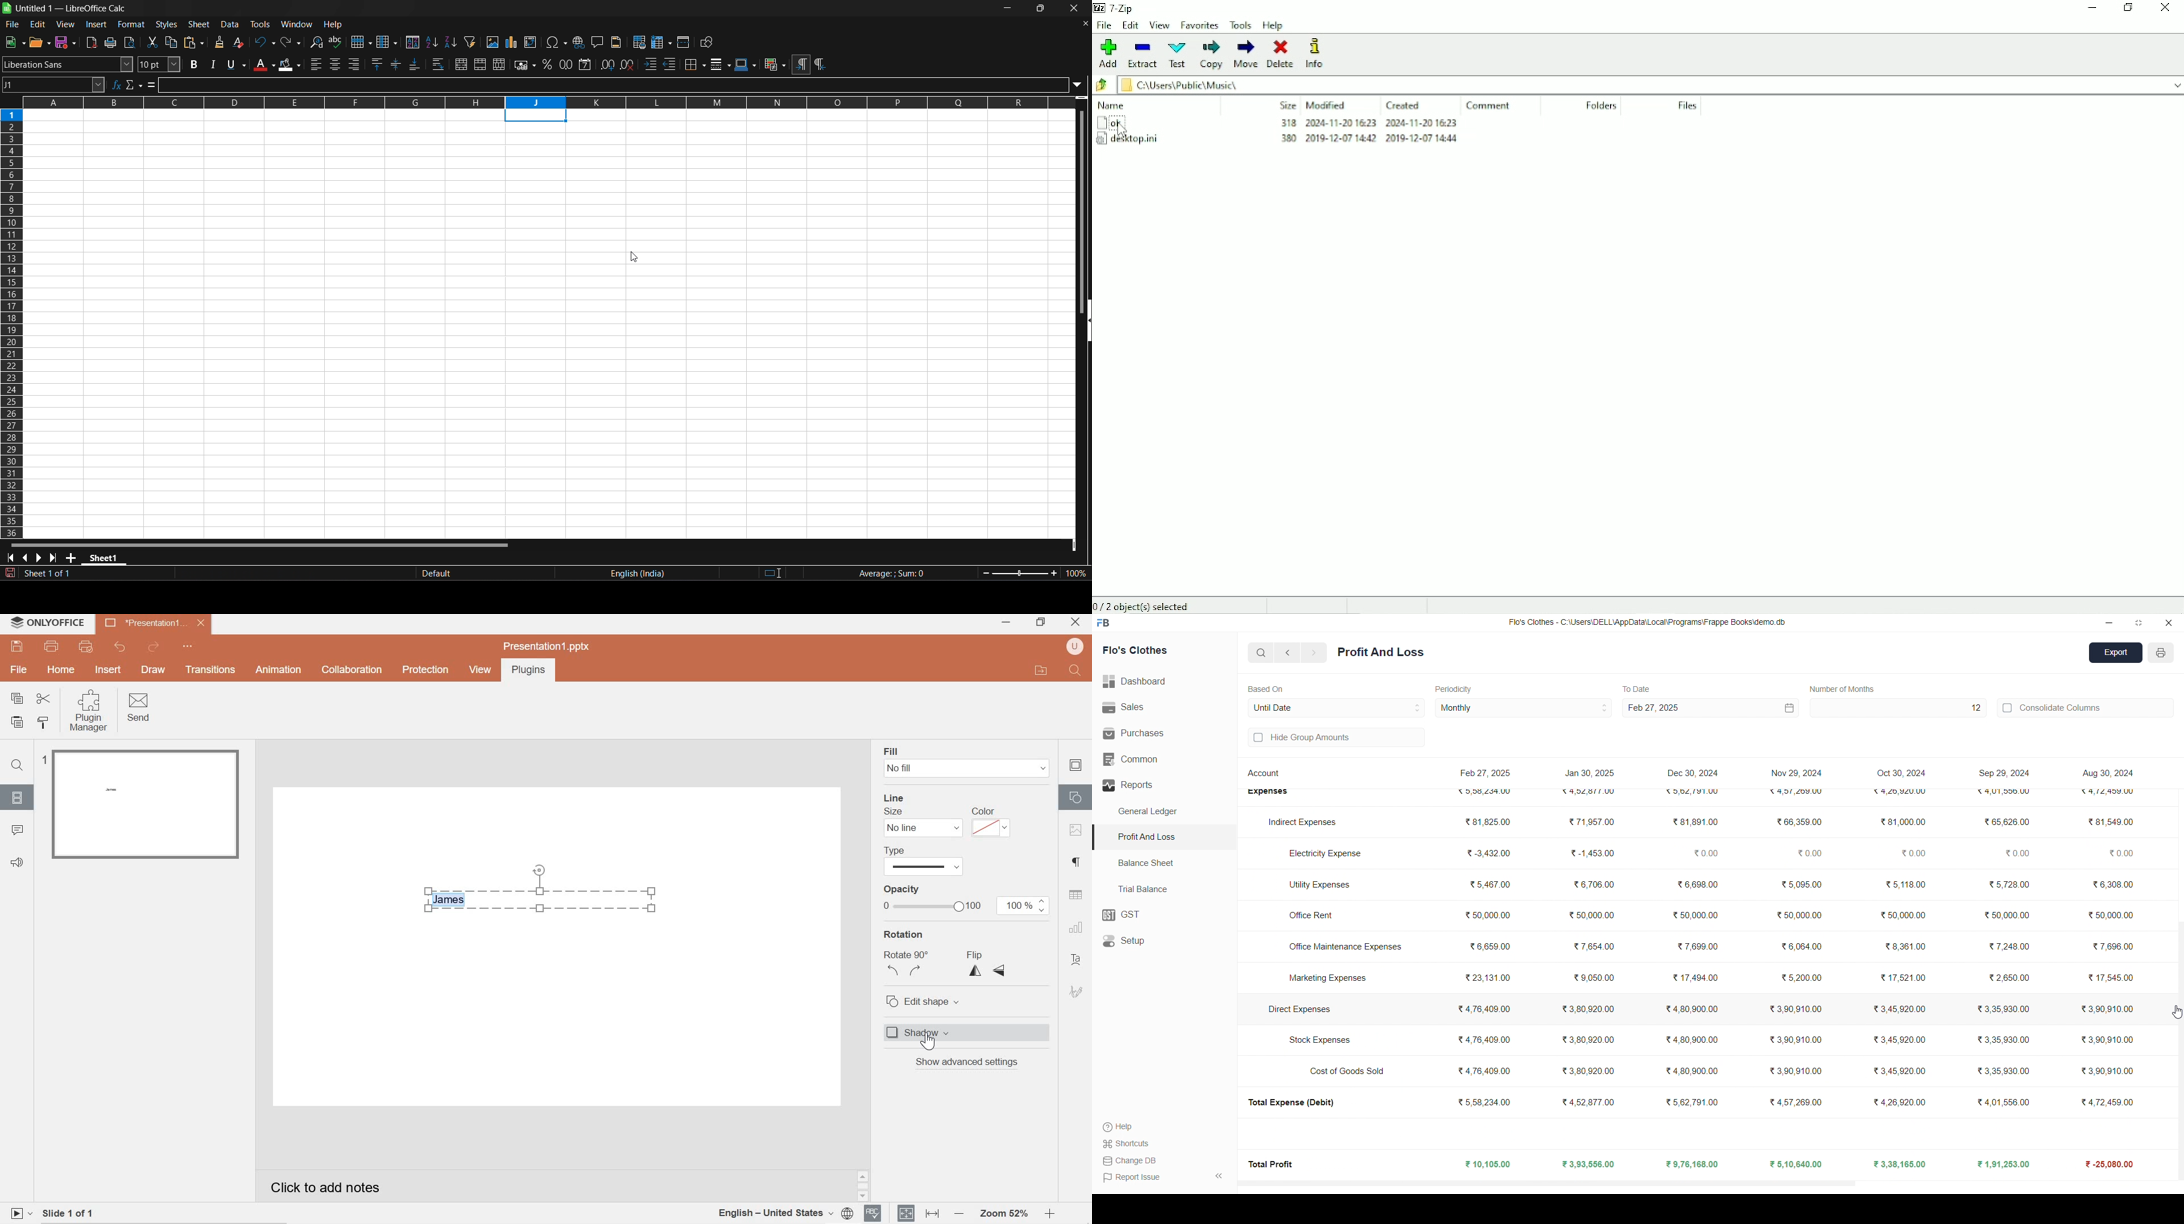 Image resolution: width=2184 pixels, height=1232 pixels. What do you see at coordinates (19, 723) in the screenshot?
I see `paste` at bounding box center [19, 723].